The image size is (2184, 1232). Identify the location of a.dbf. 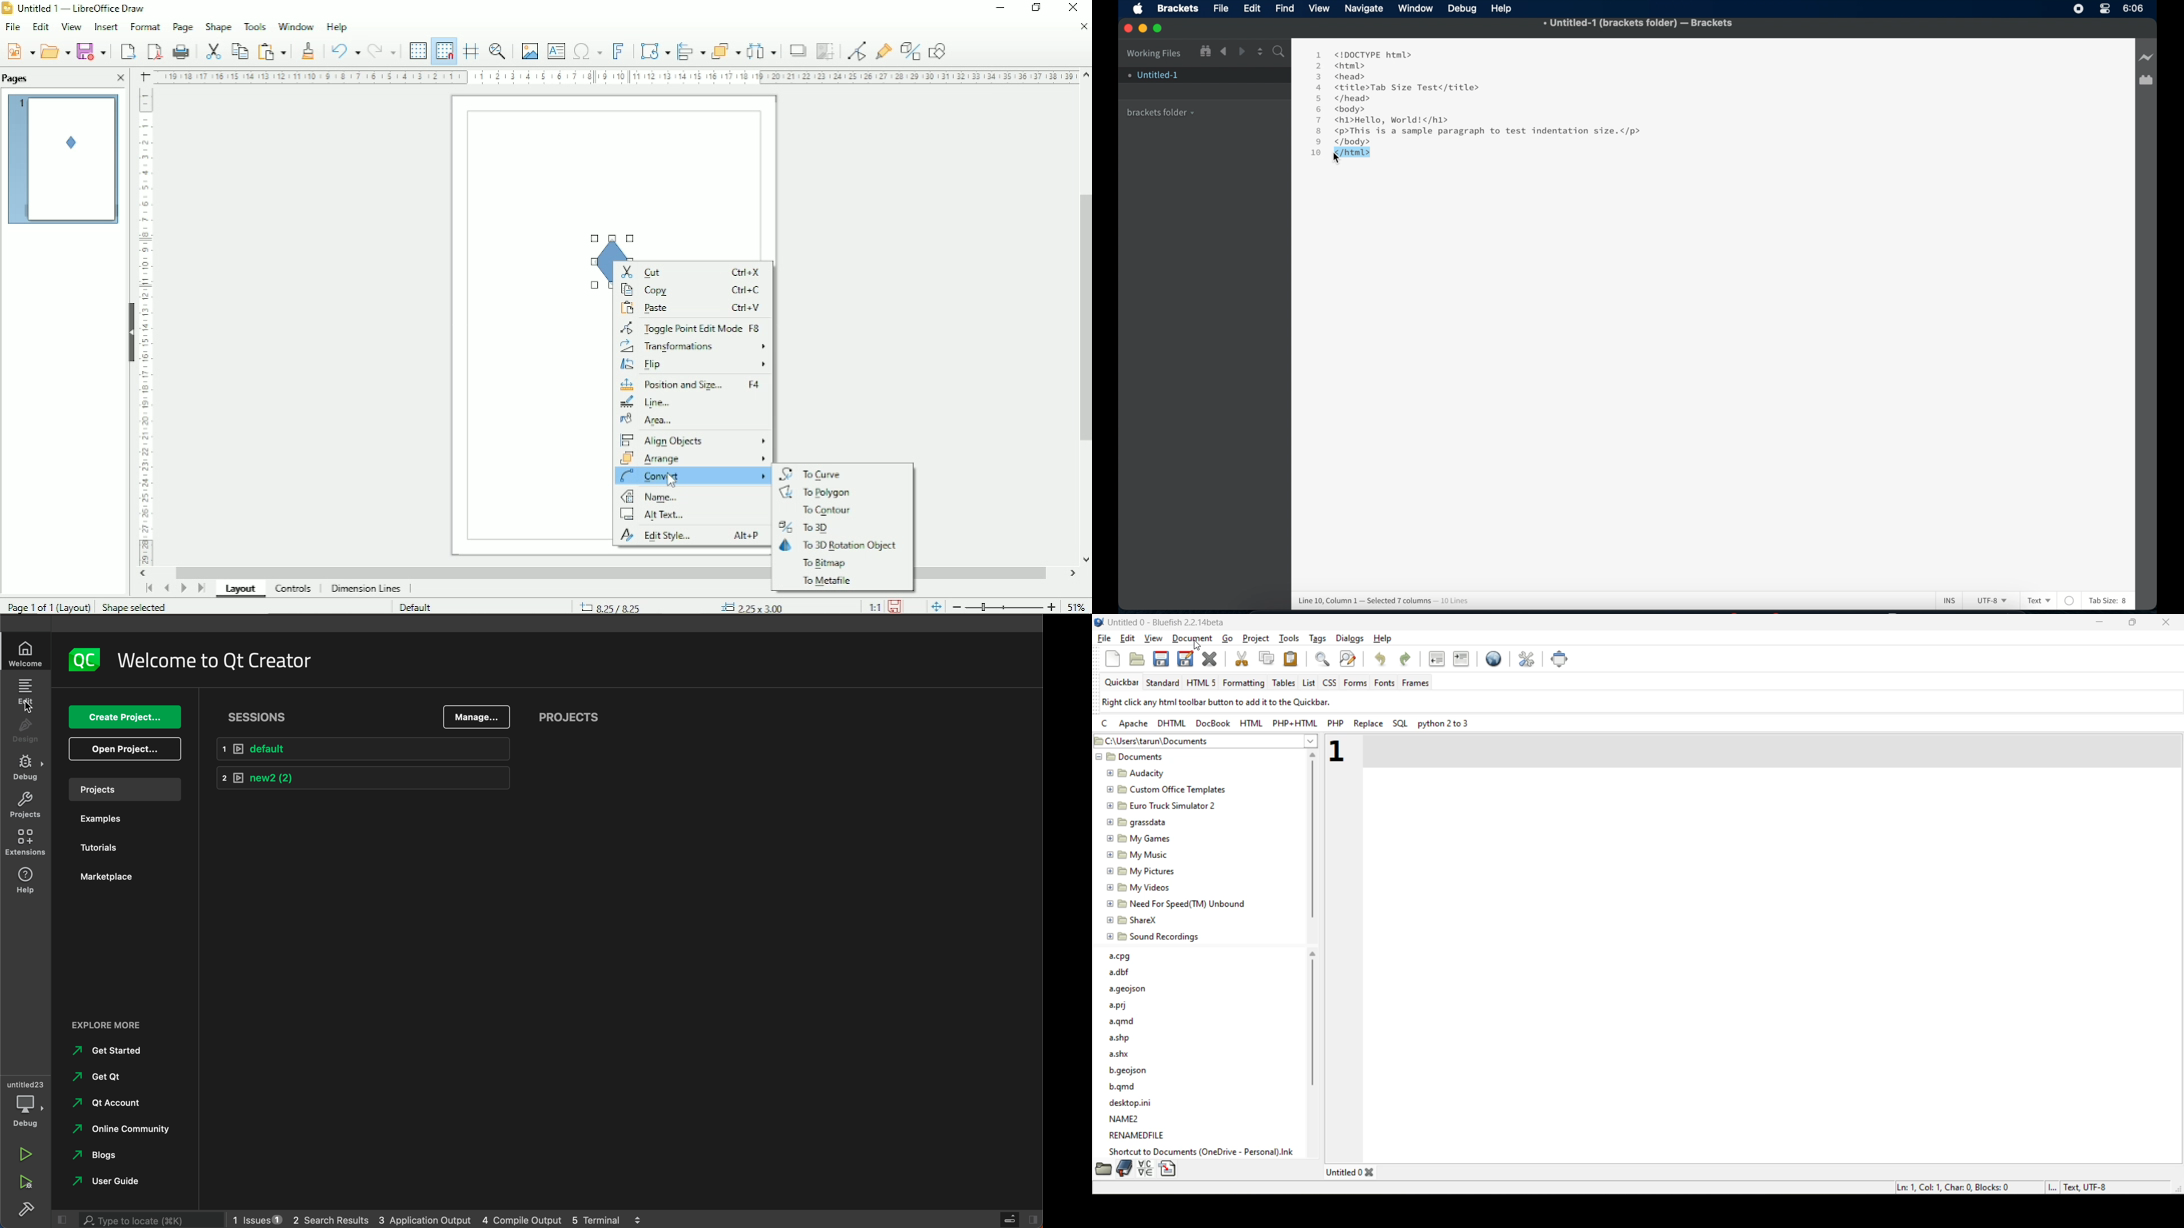
(1119, 973).